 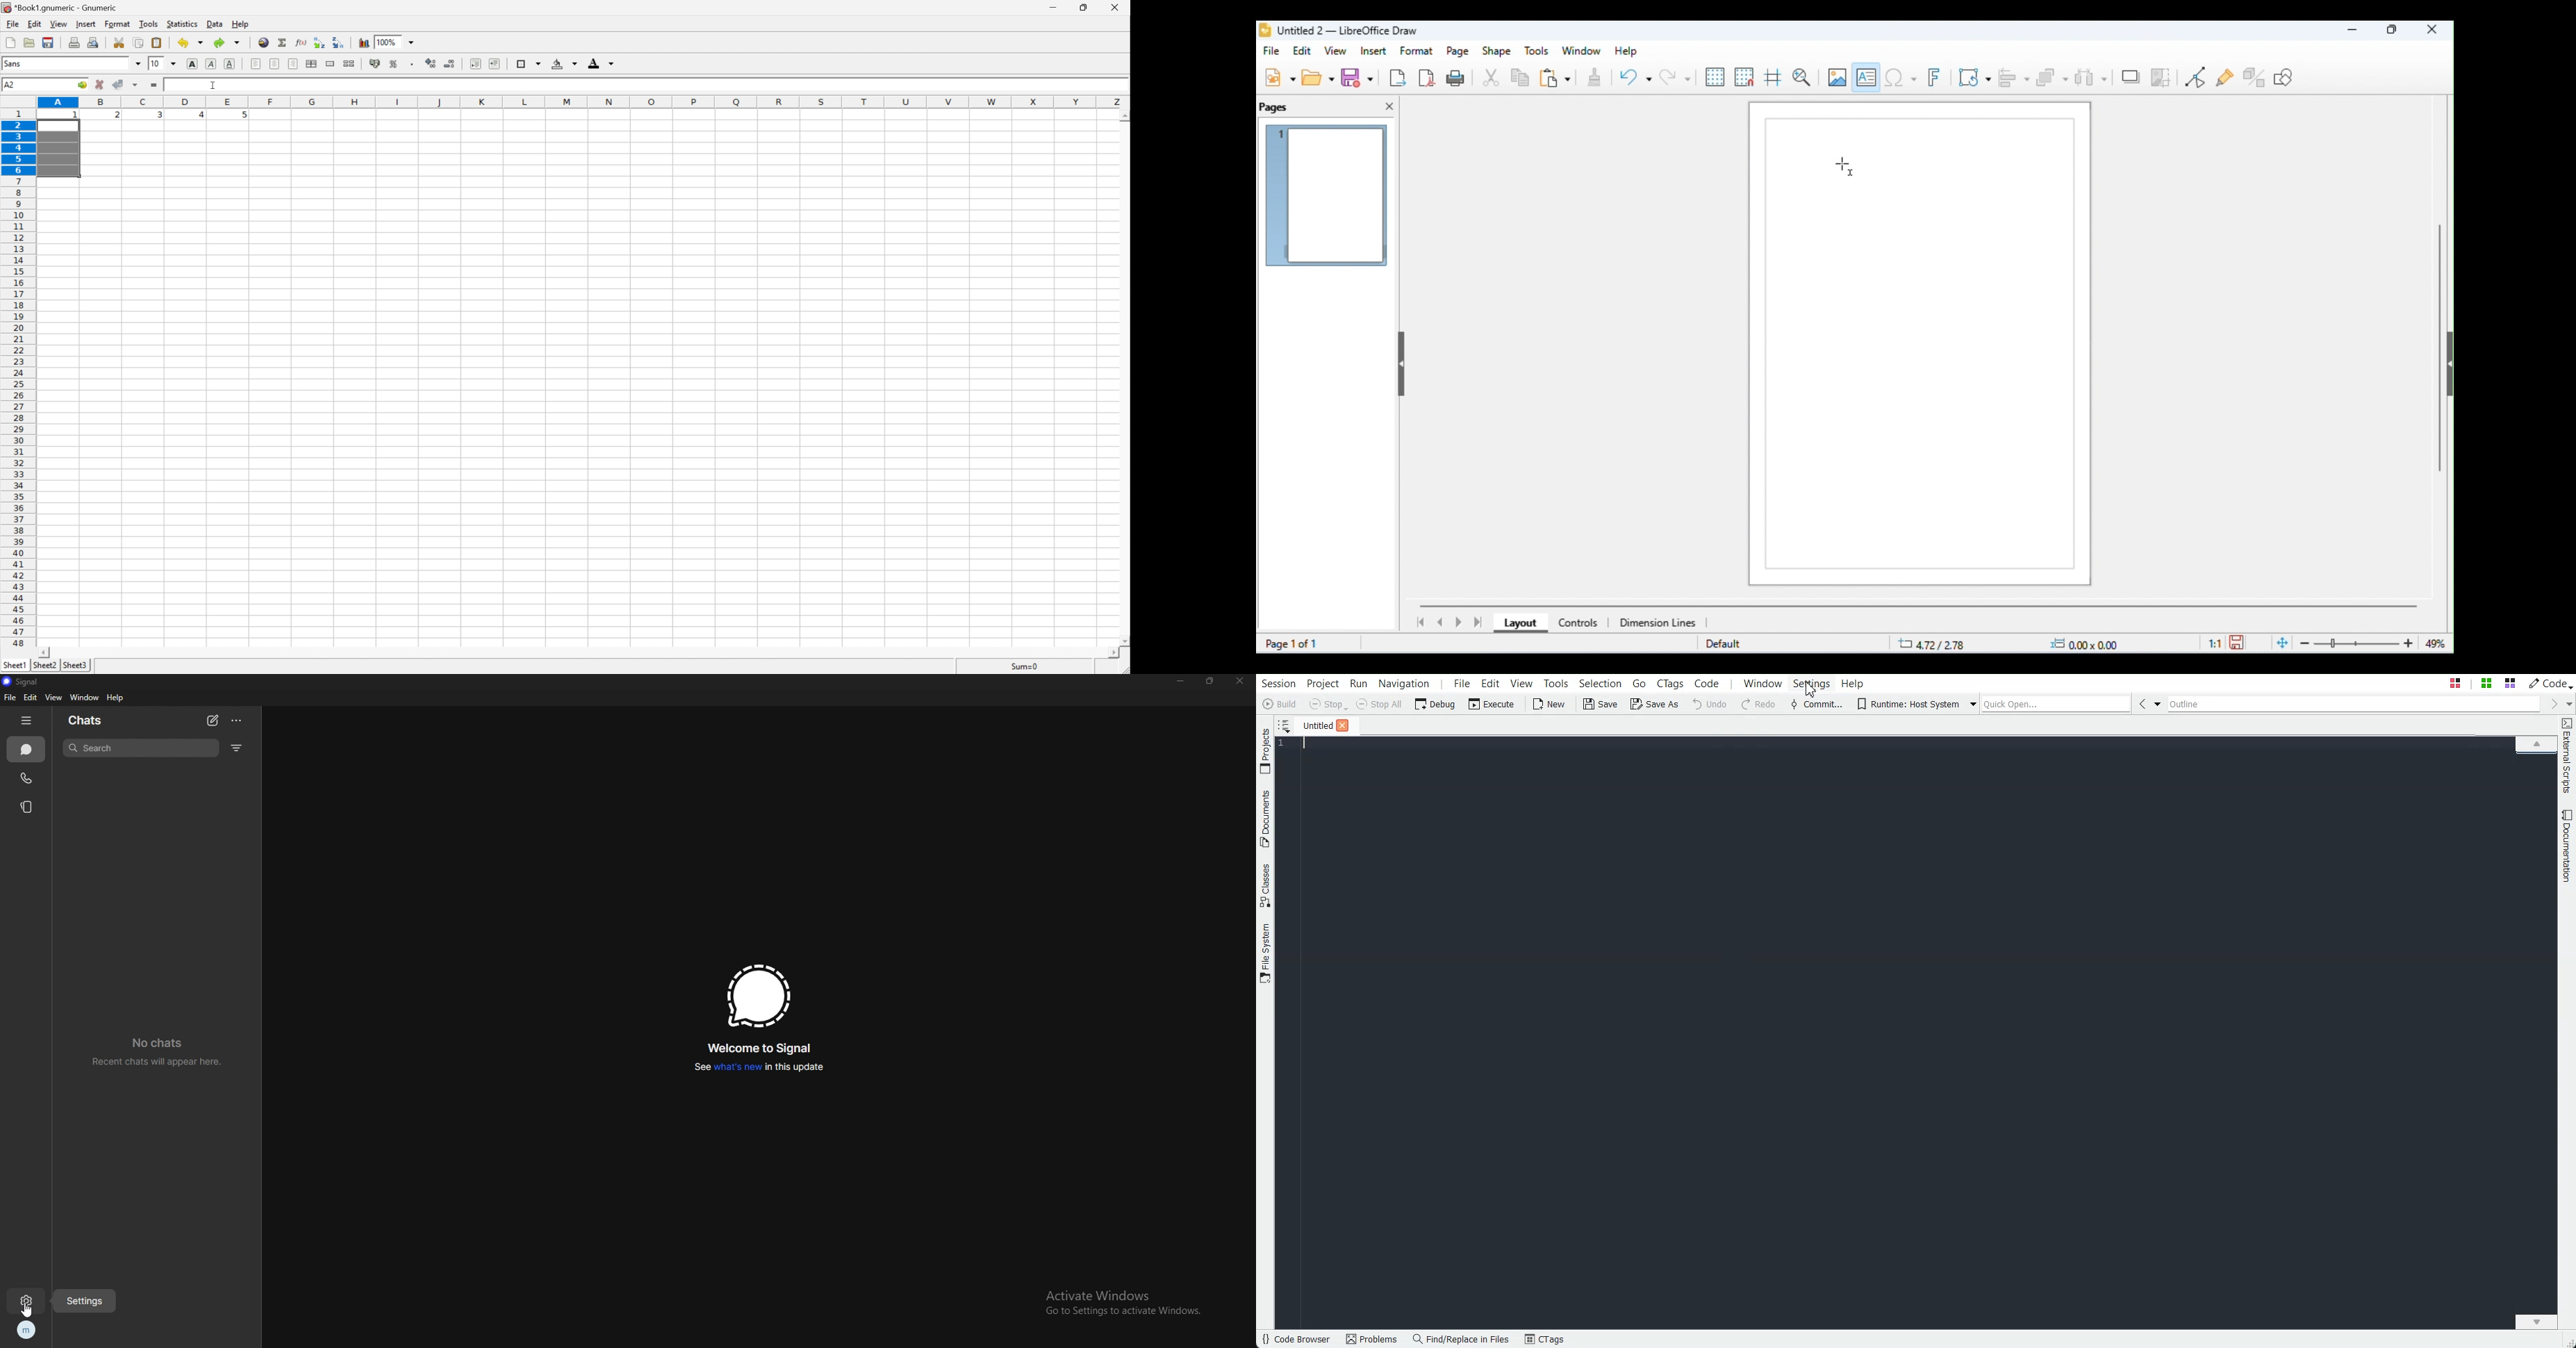 I want to click on zoom and pan, so click(x=1802, y=77).